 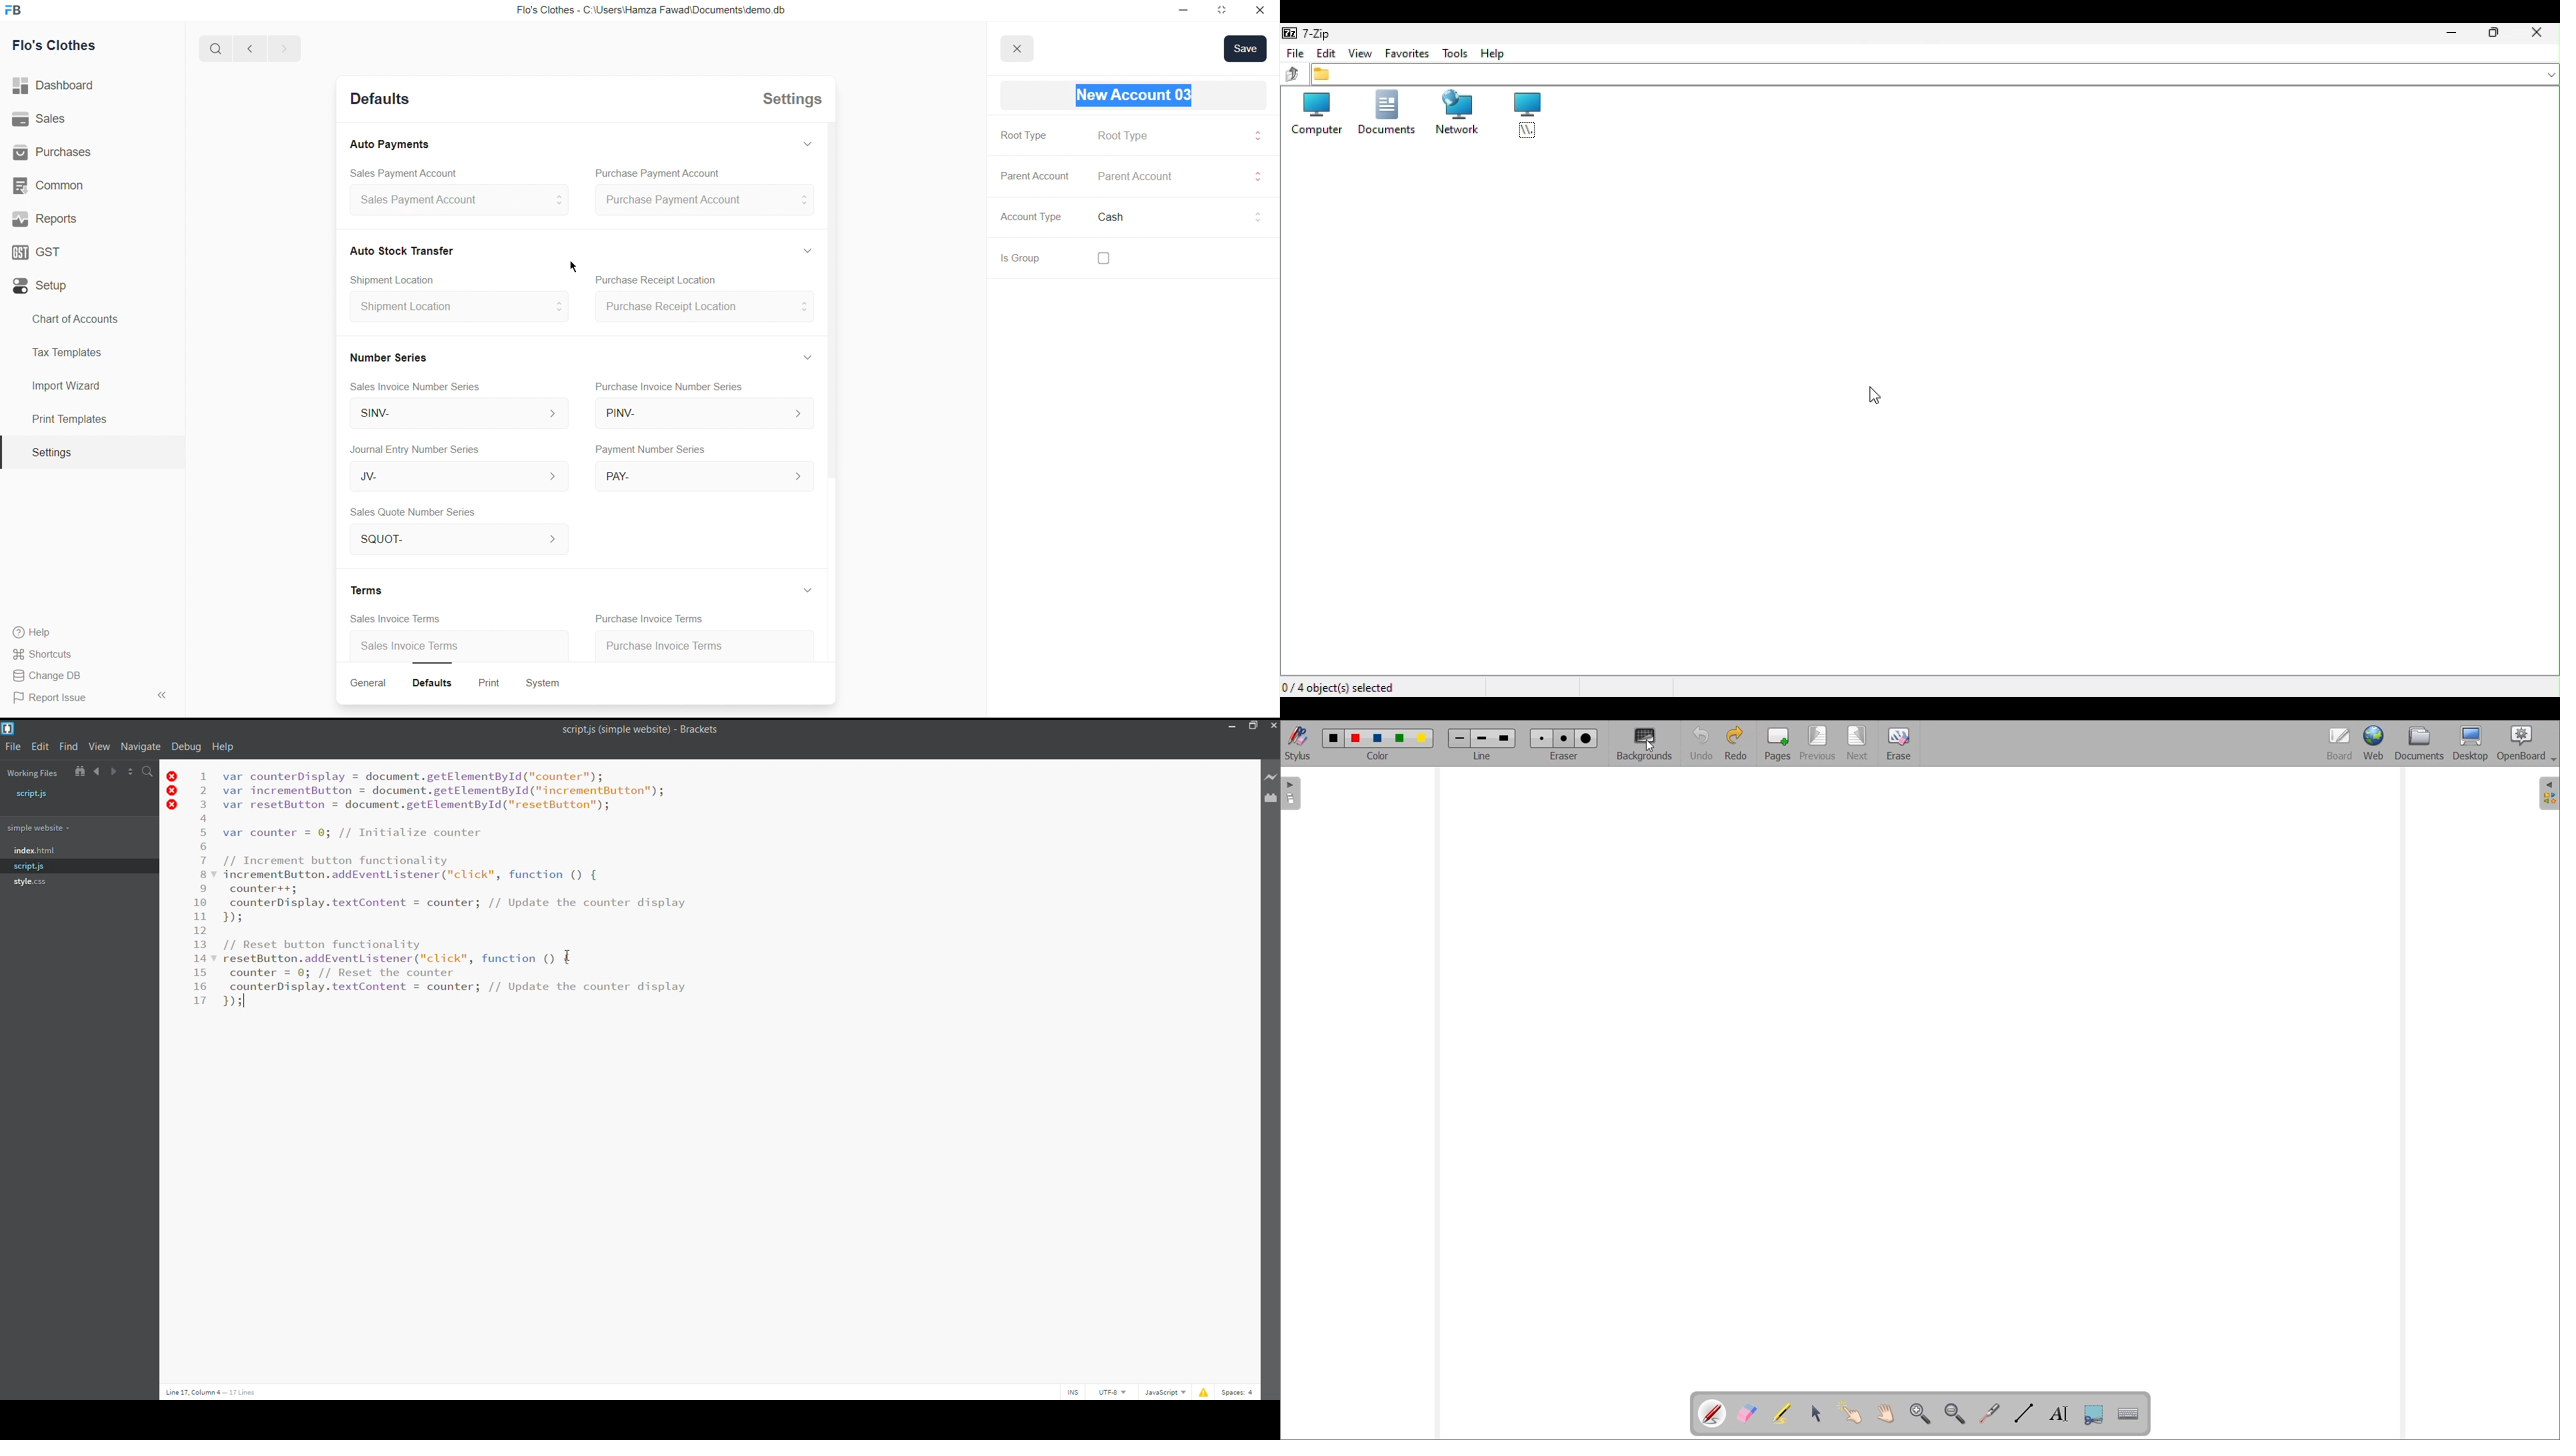 What do you see at coordinates (1033, 175) in the screenshot?
I see `Parent Account` at bounding box center [1033, 175].